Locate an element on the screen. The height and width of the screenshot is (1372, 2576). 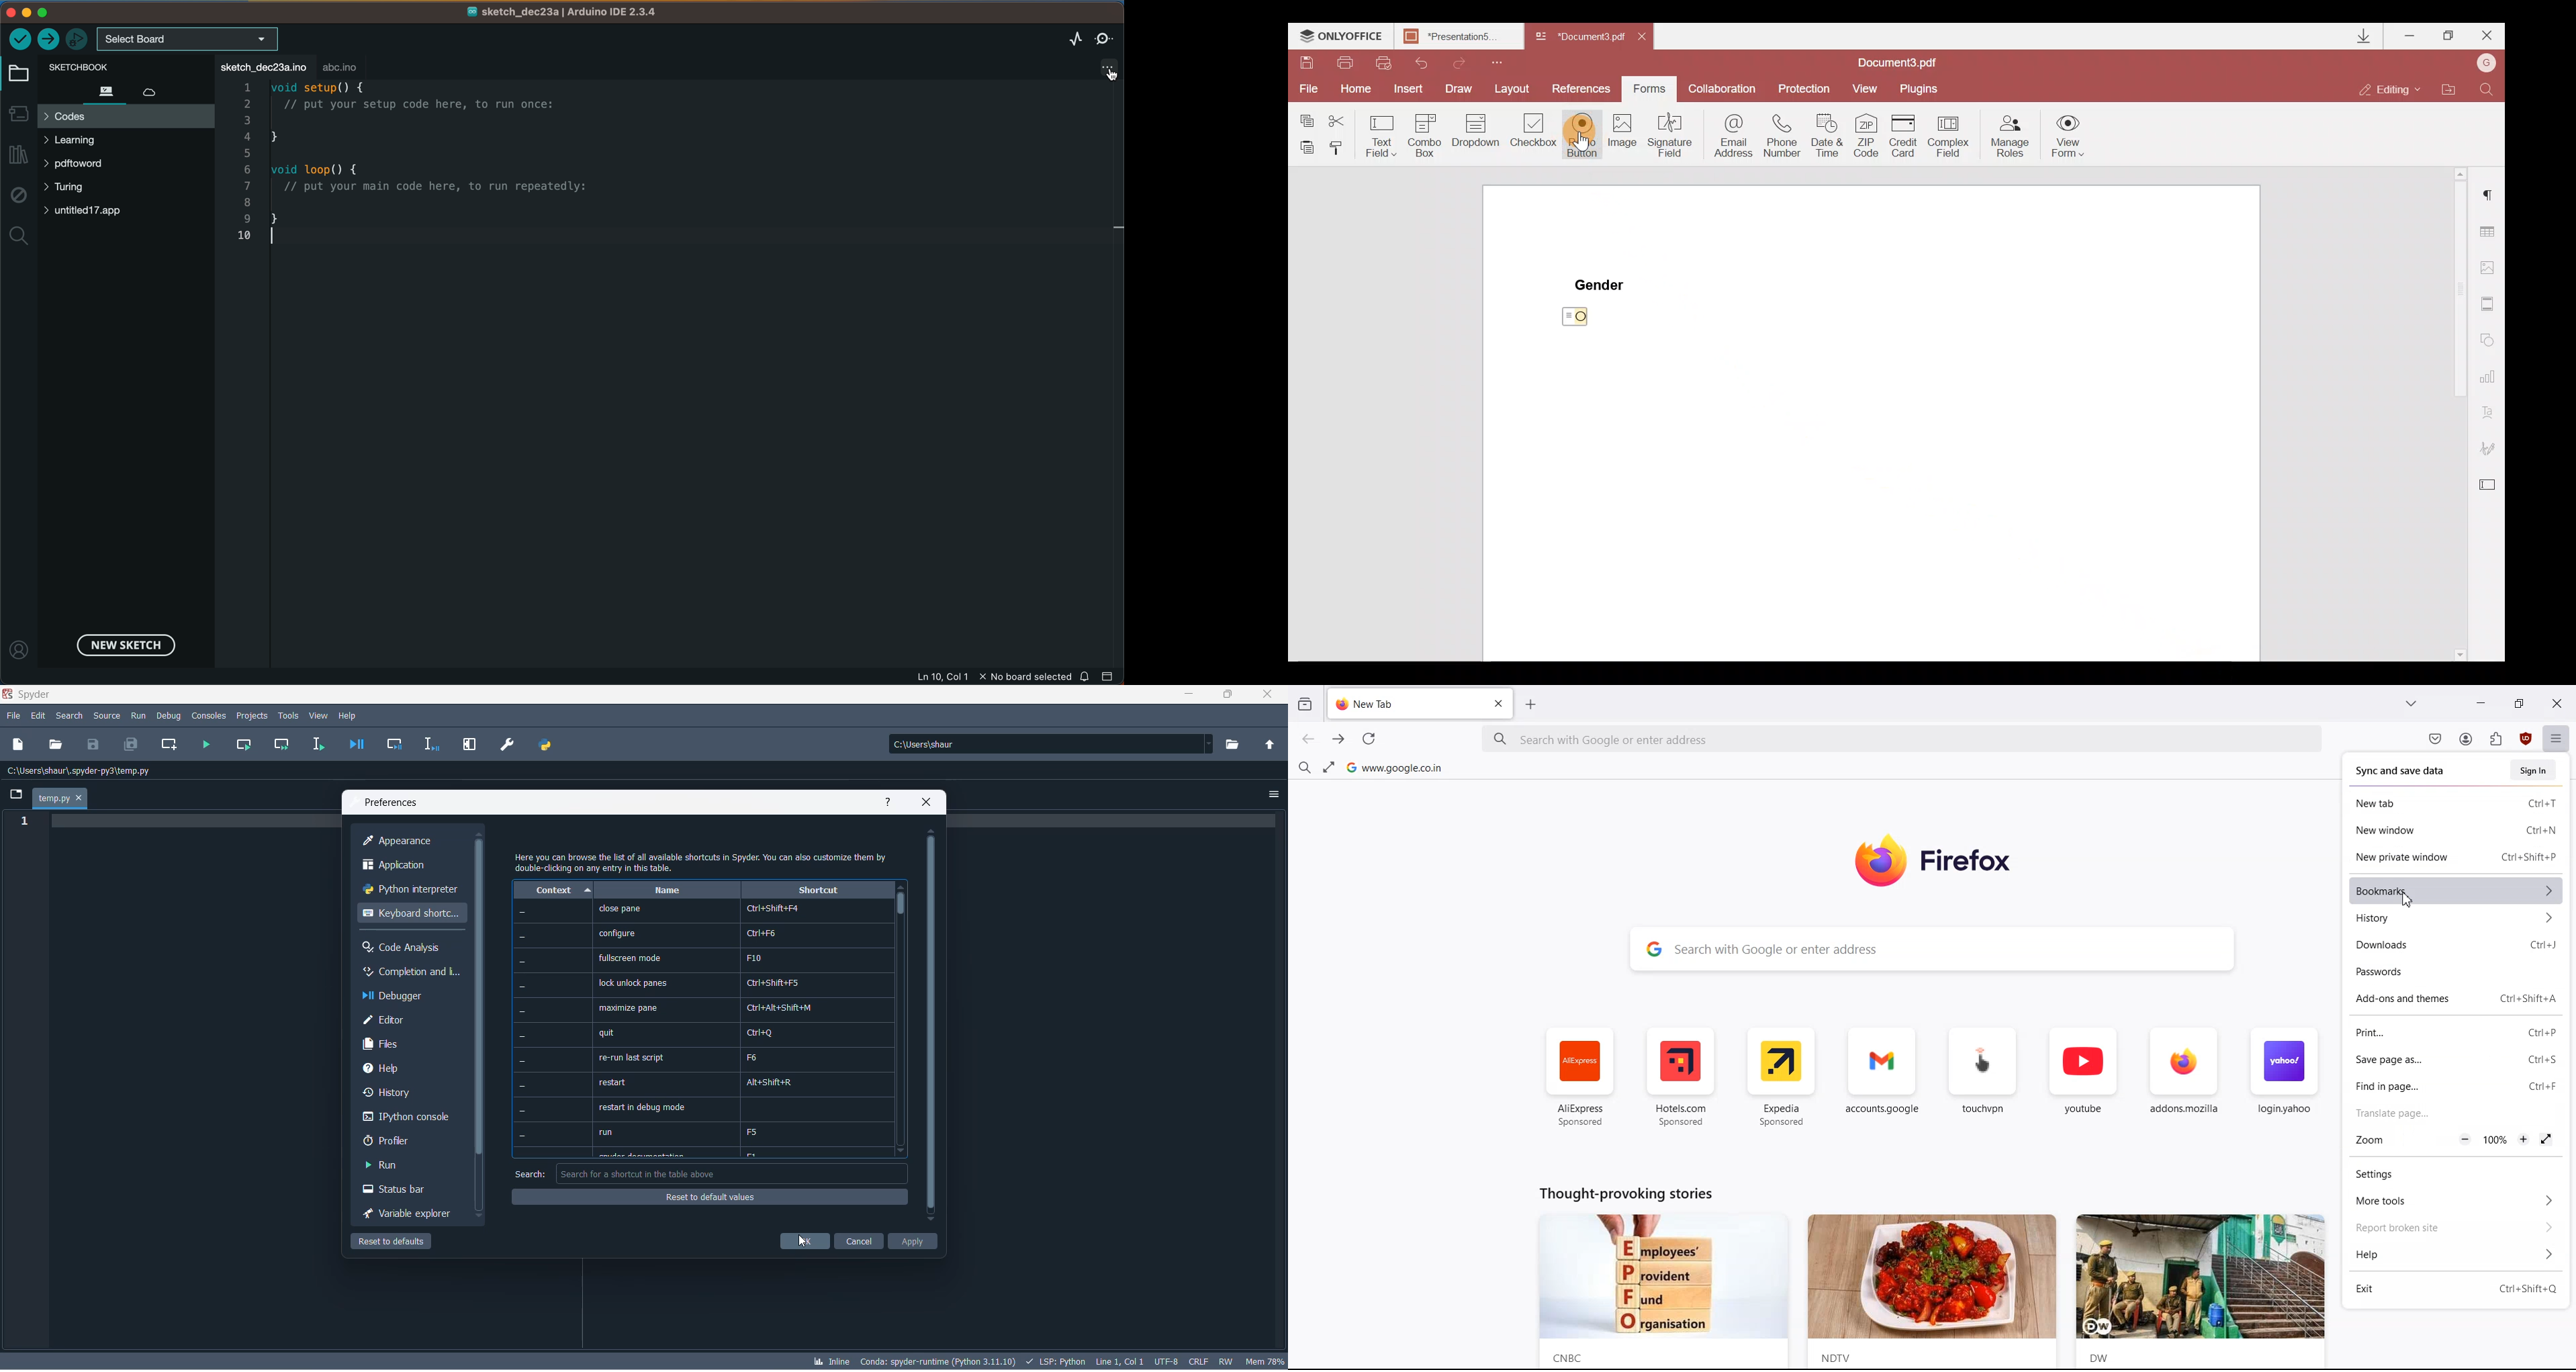
directory is located at coordinates (1236, 745).